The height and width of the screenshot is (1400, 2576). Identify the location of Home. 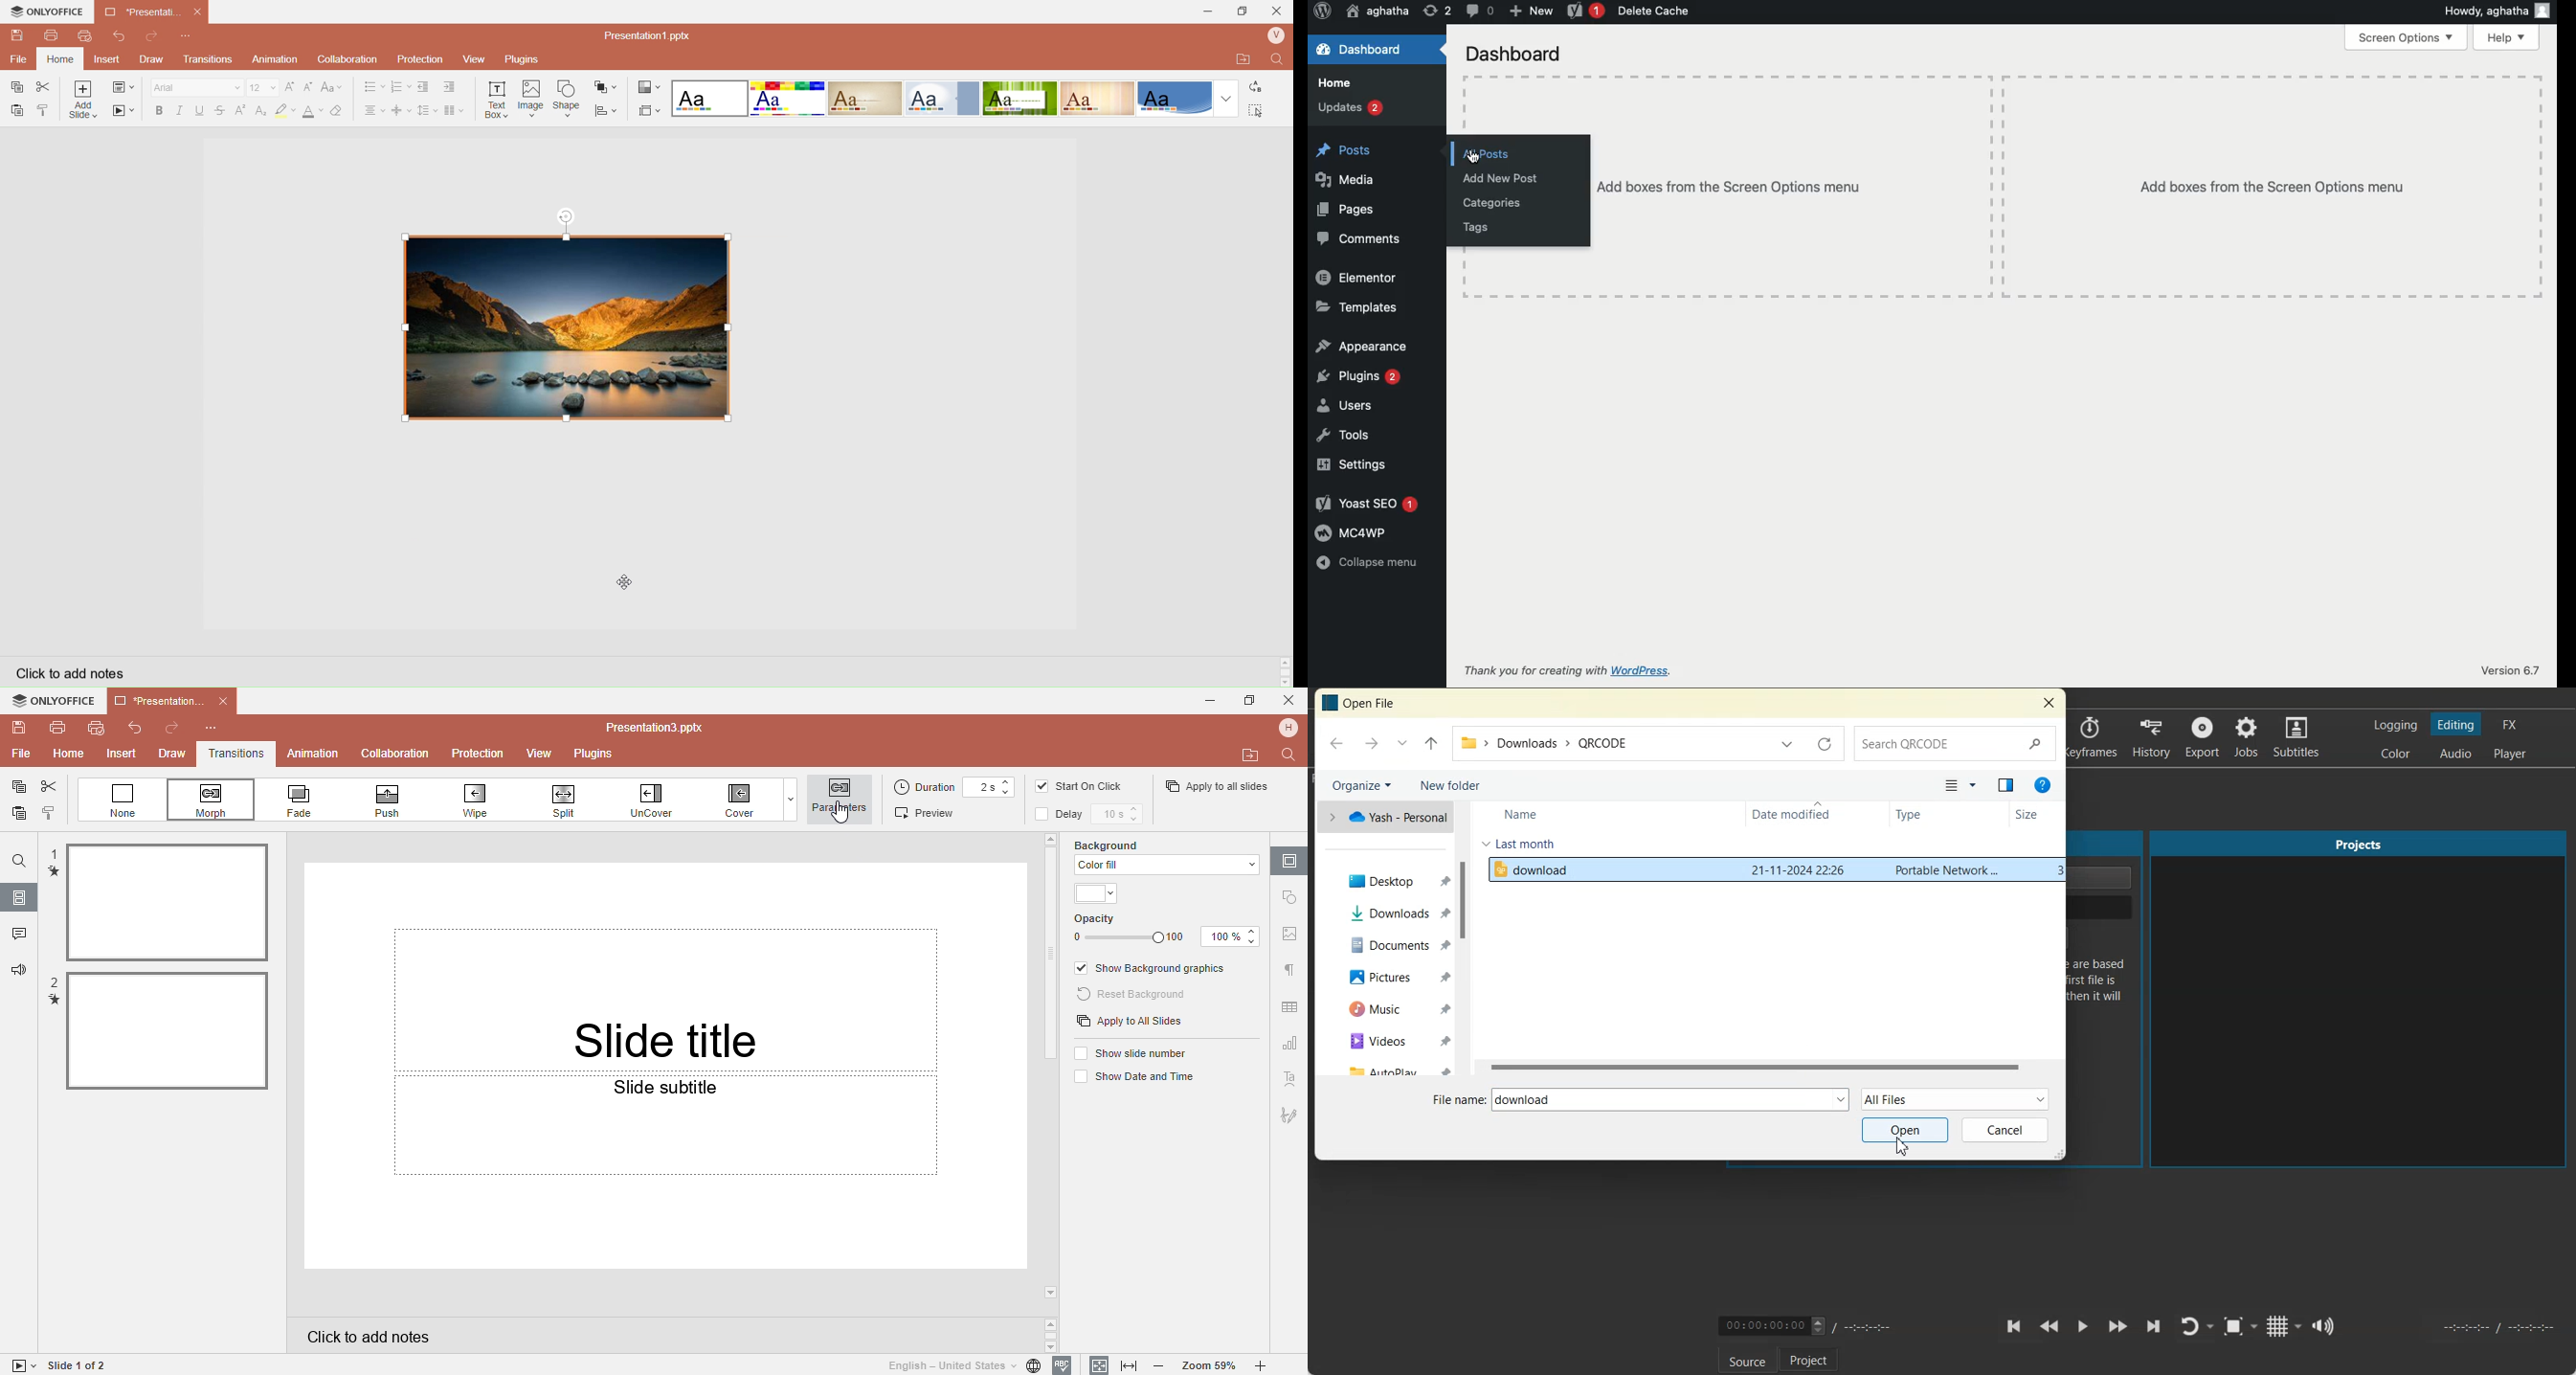
(68, 754).